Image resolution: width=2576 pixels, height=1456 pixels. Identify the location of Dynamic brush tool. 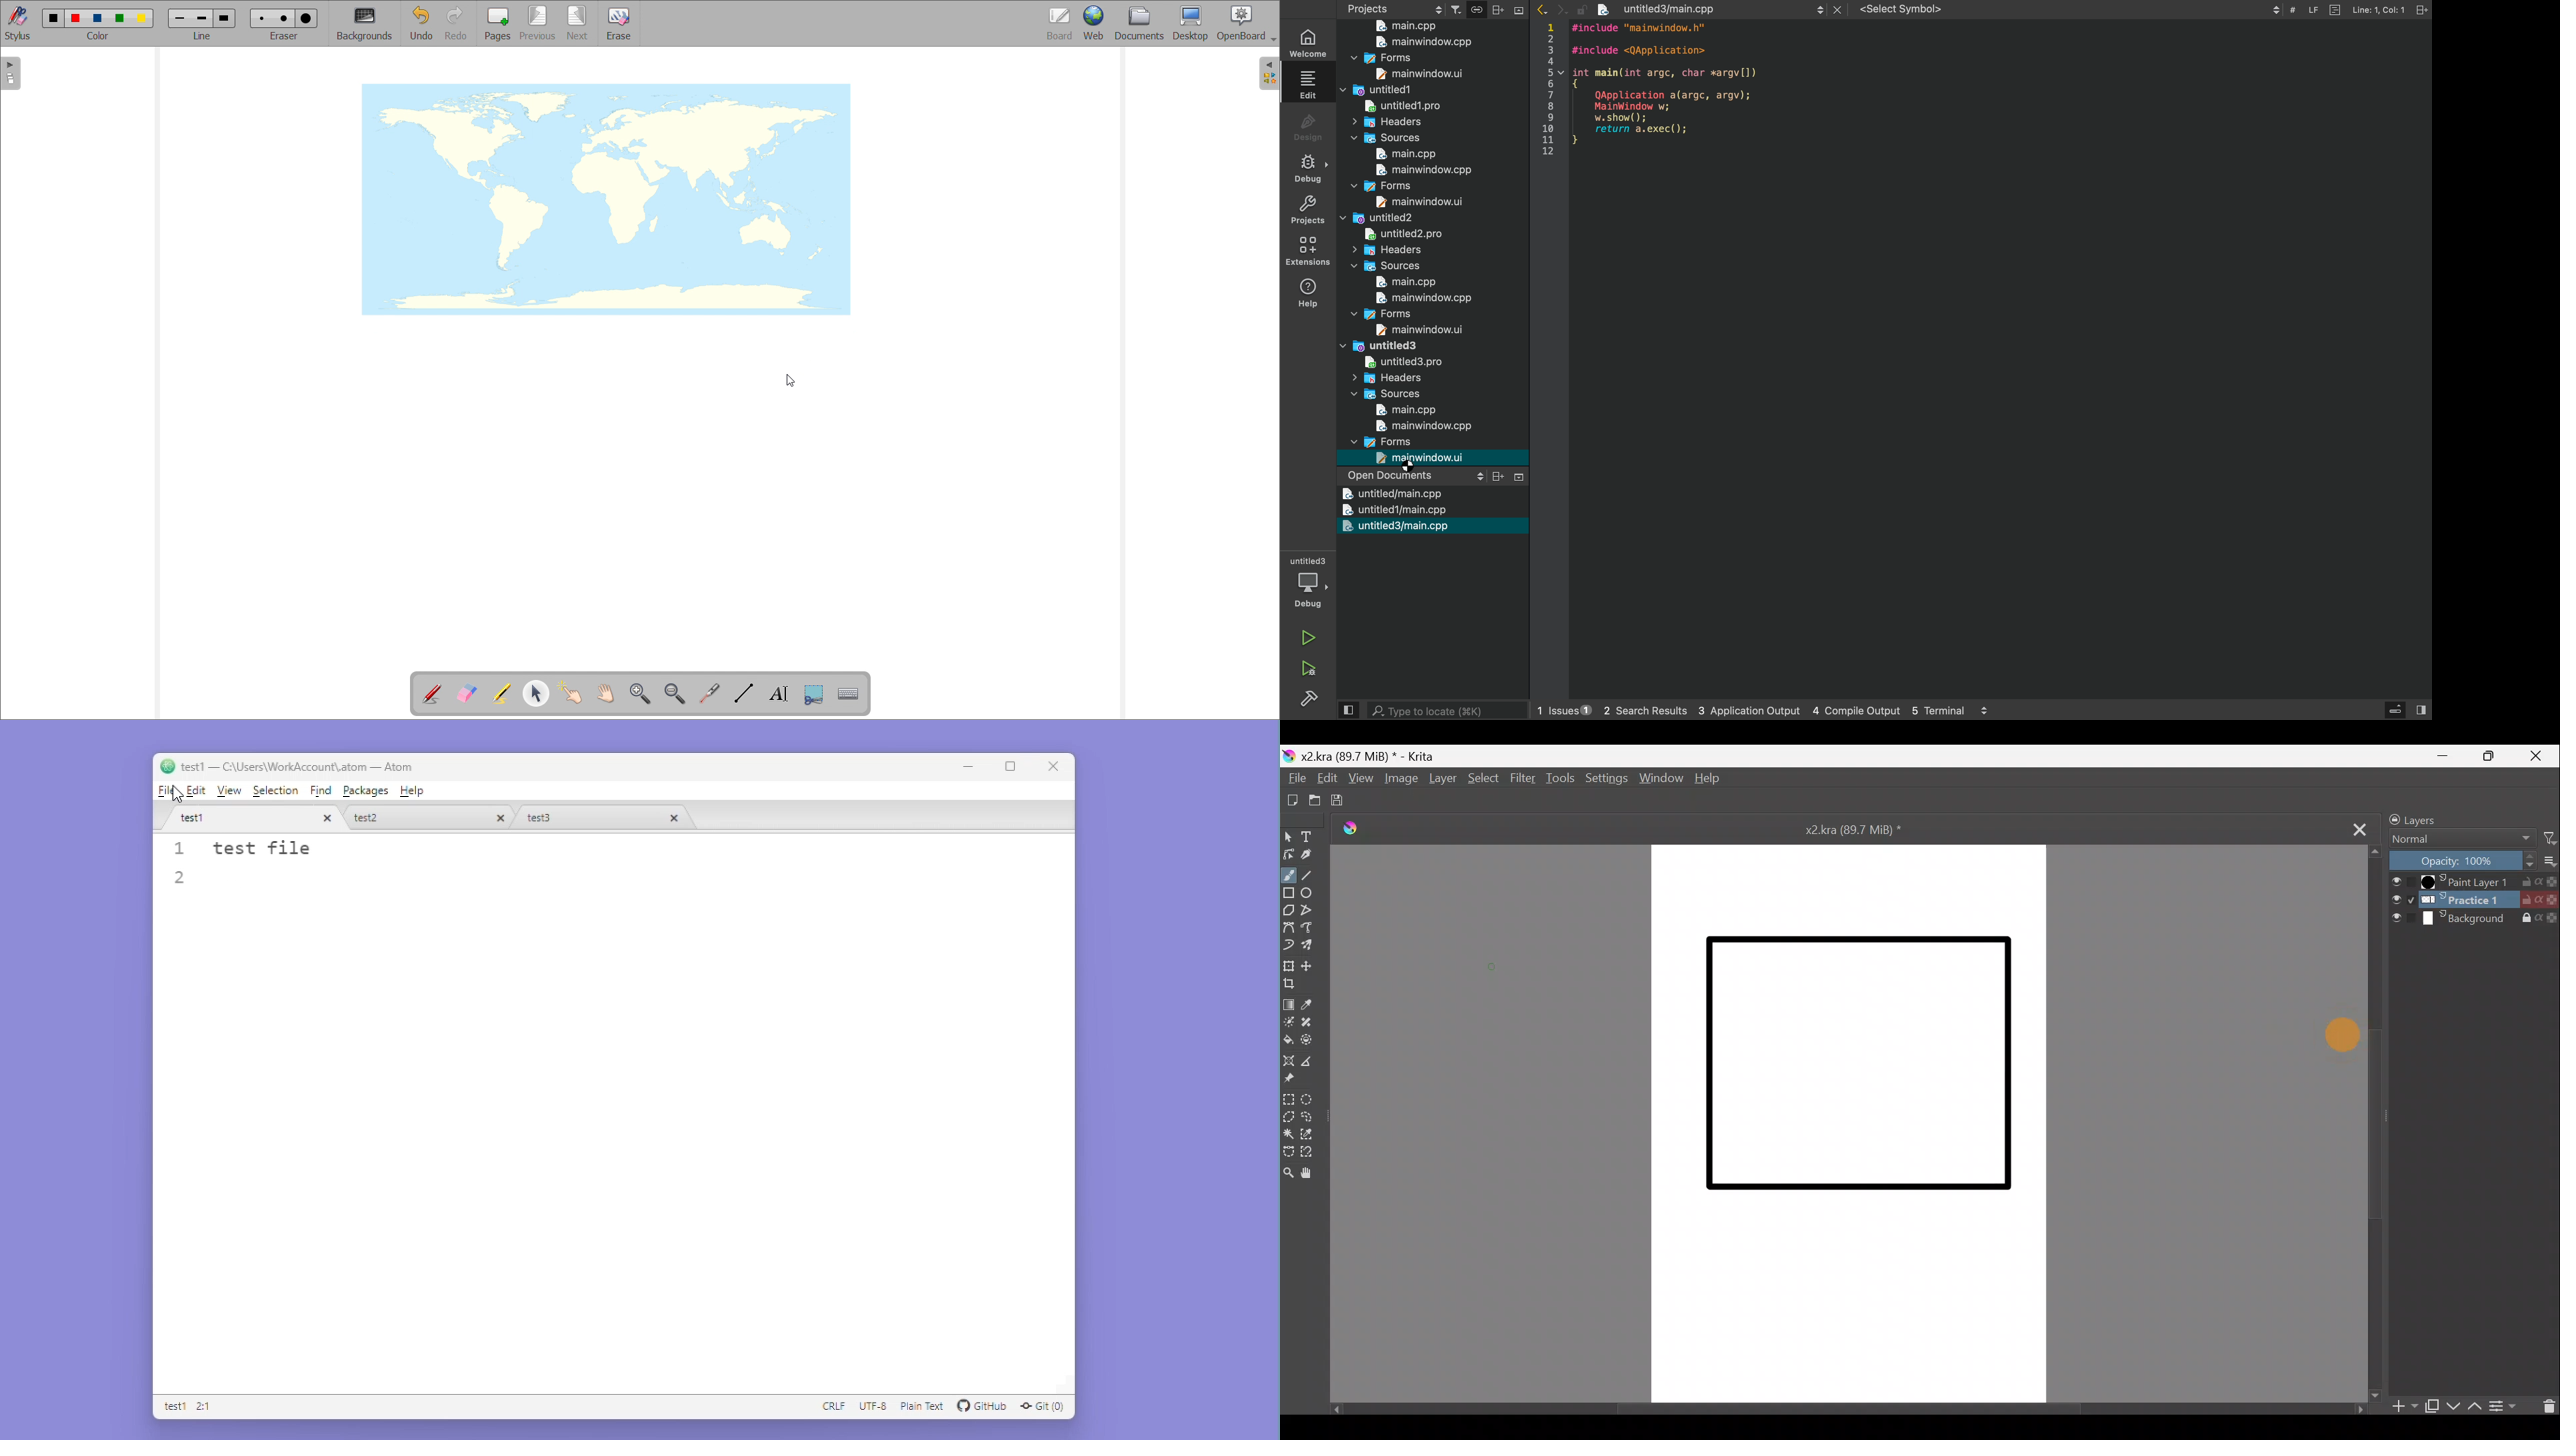
(1288, 945).